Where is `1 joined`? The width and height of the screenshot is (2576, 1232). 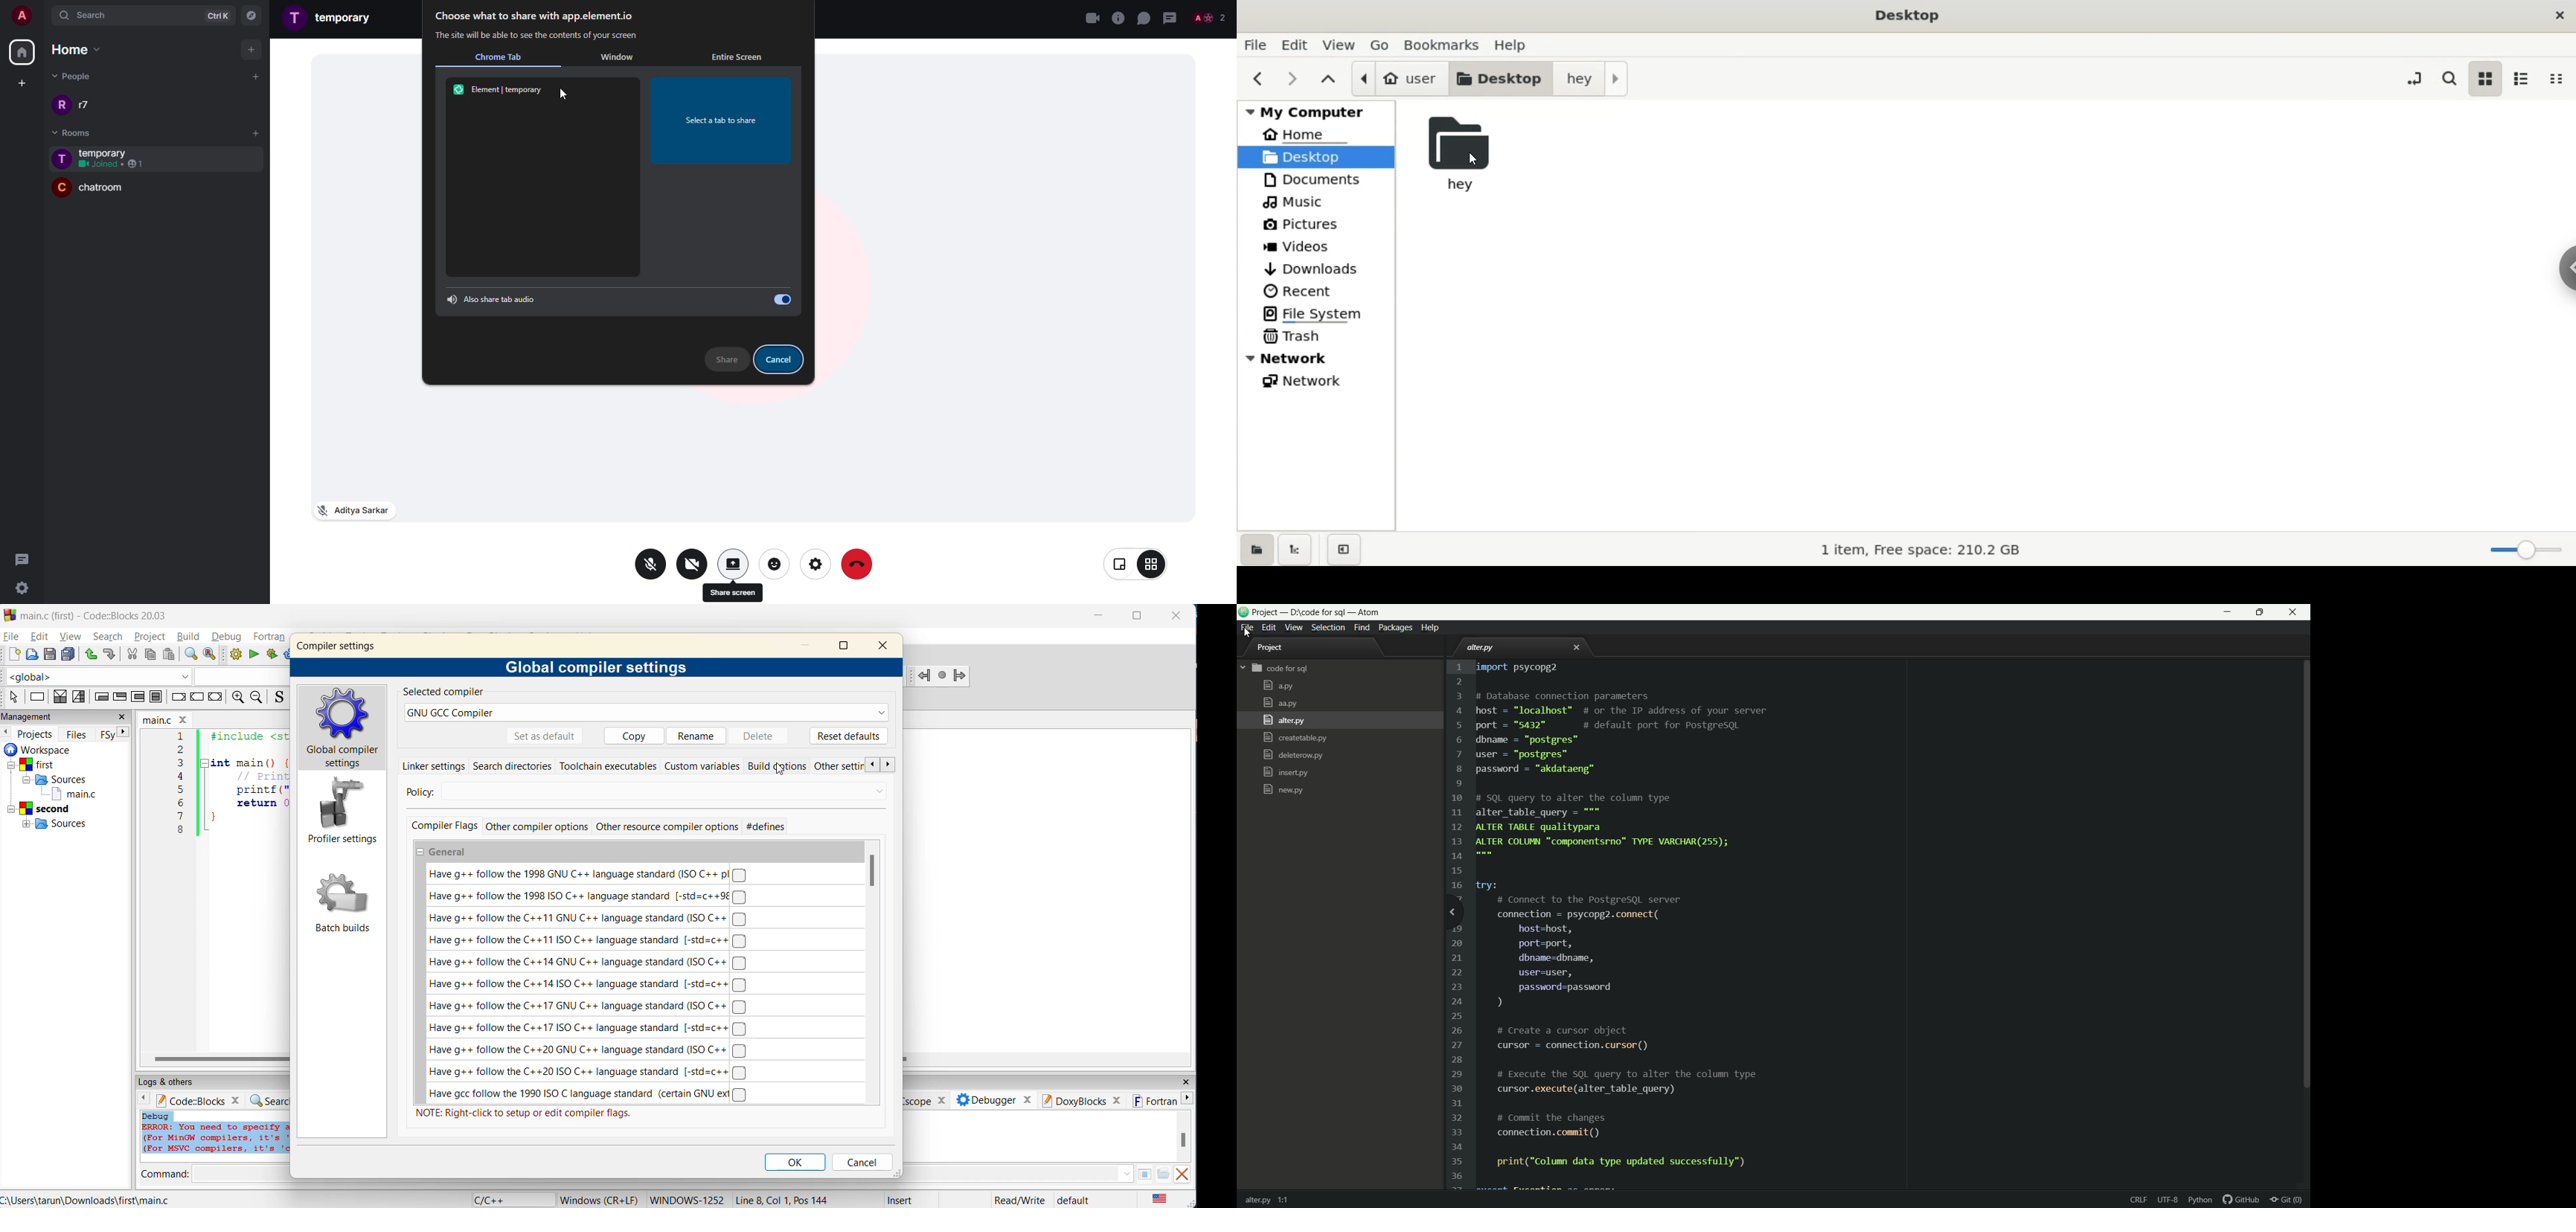 1 joined is located at coordinates (112, 165).